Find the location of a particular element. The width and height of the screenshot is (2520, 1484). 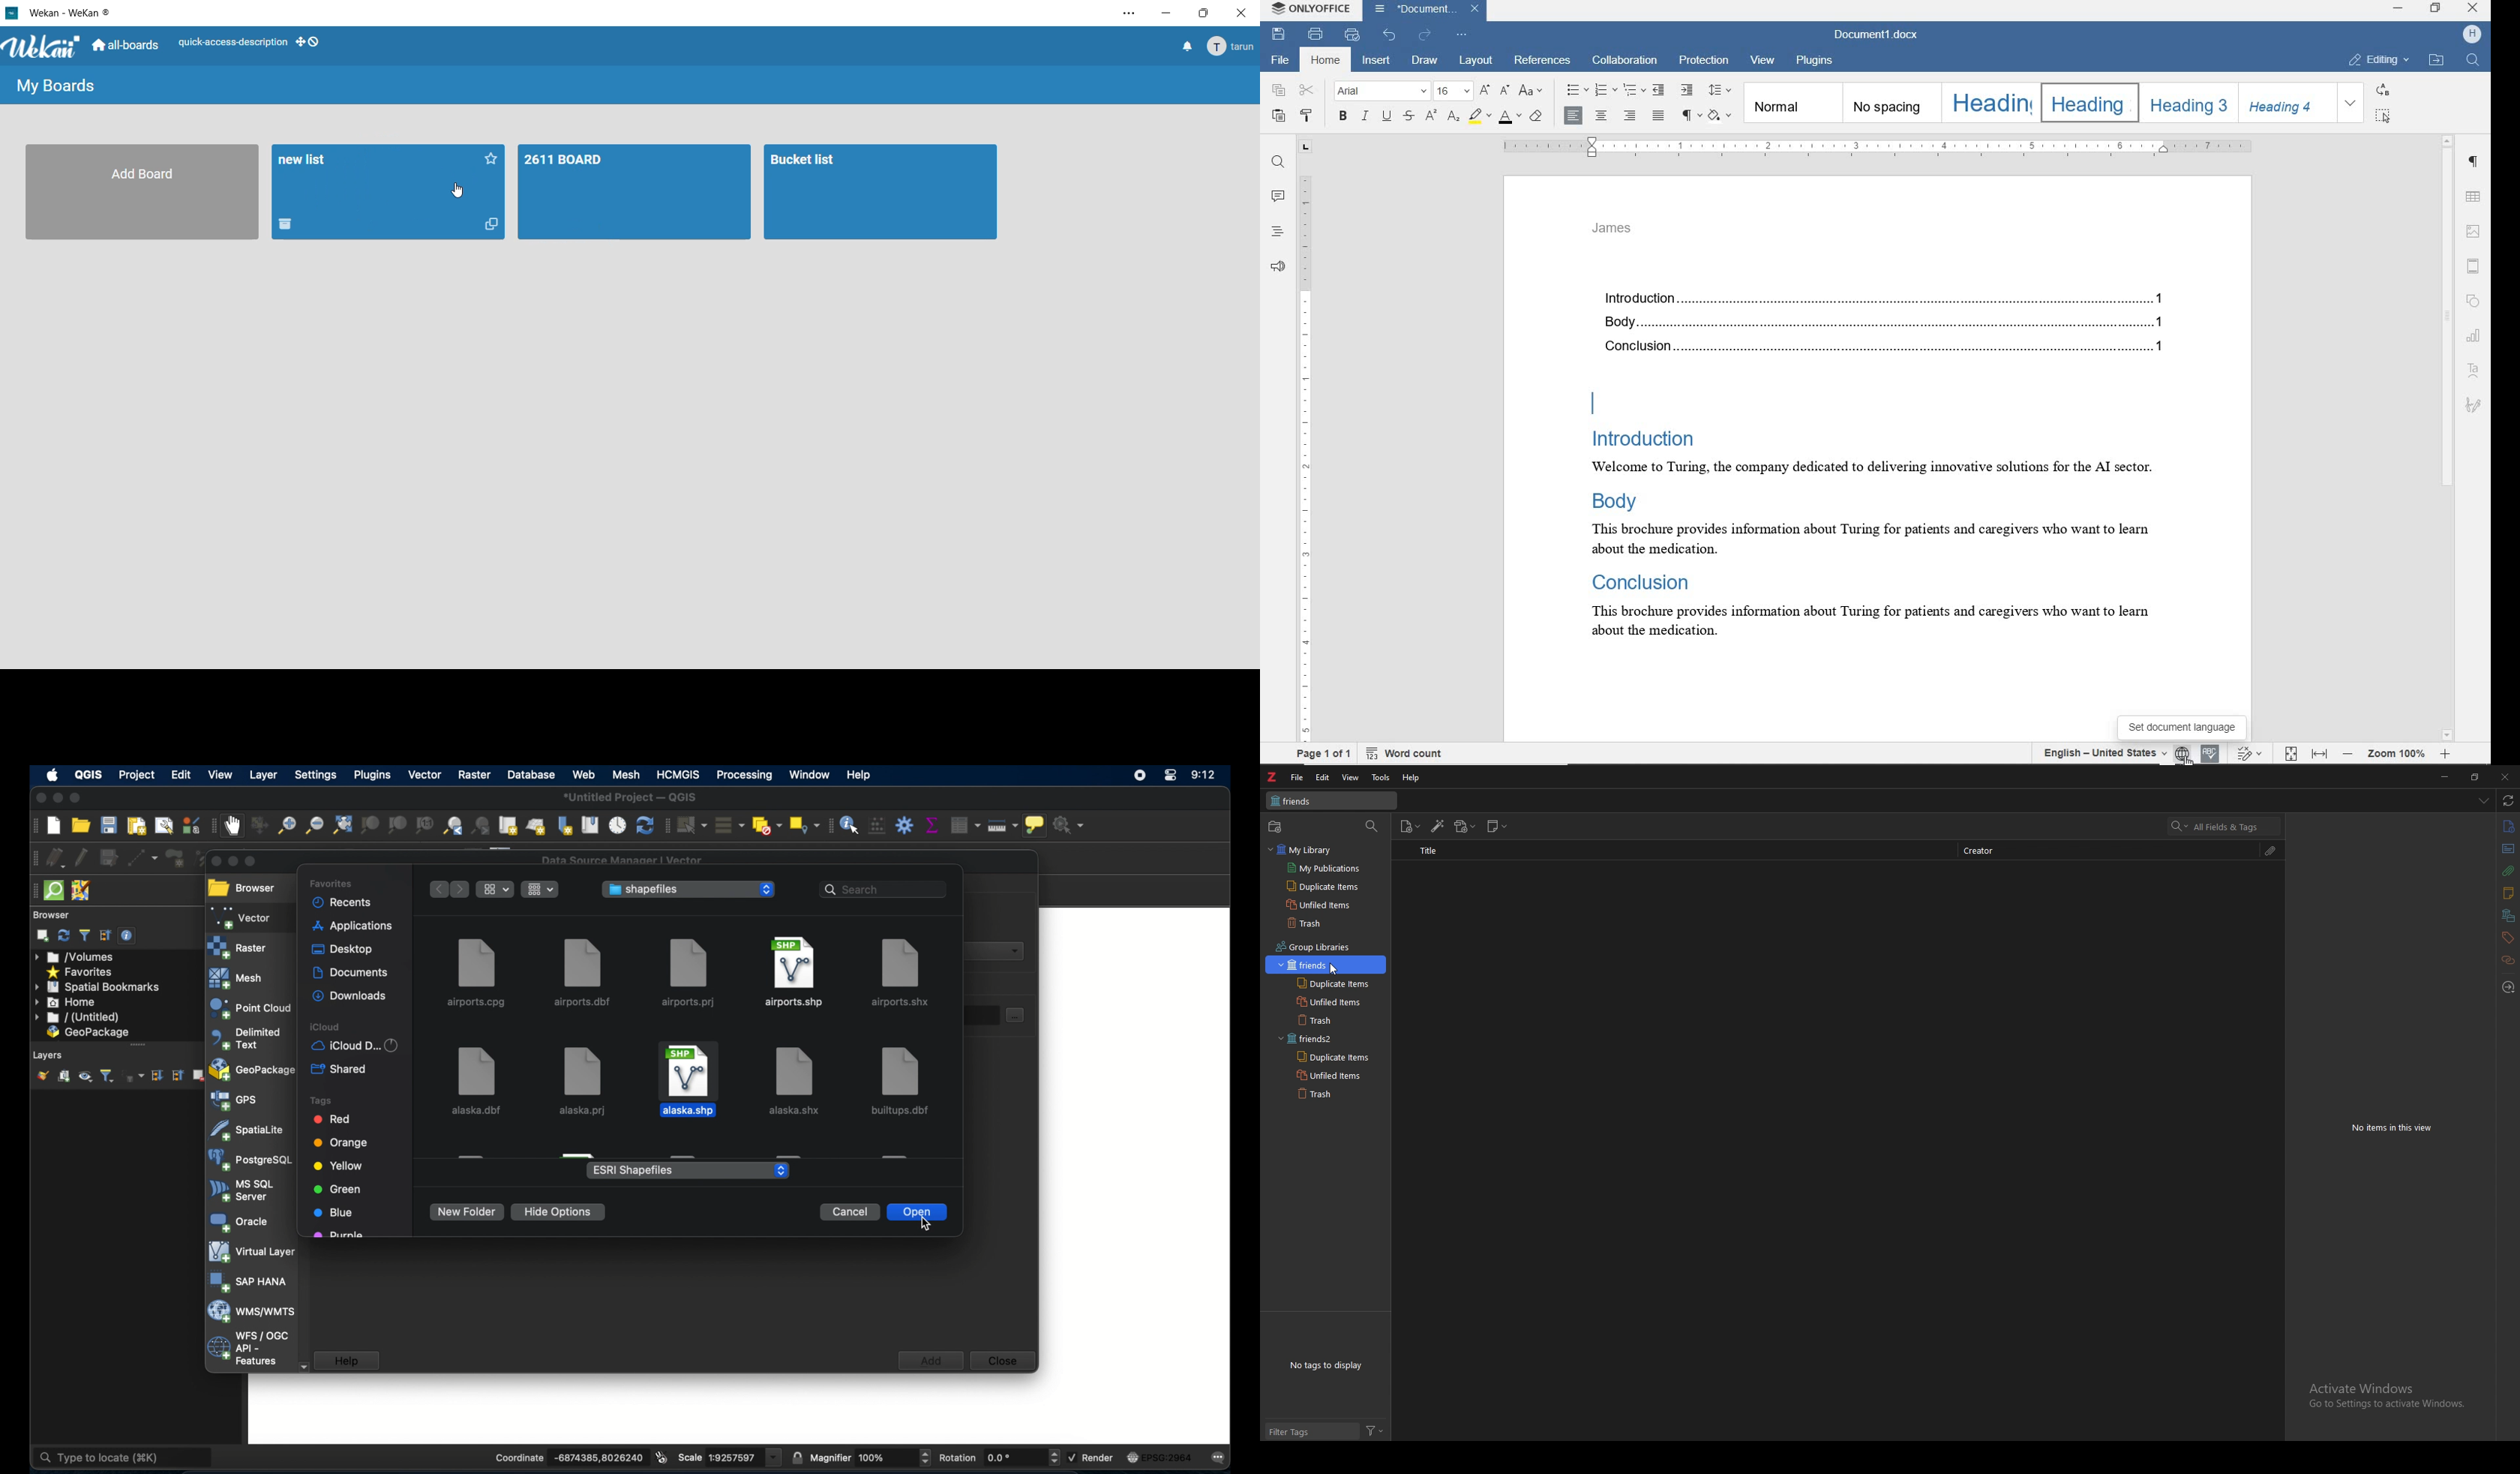

yellow is located at coordinates (338, 1166).